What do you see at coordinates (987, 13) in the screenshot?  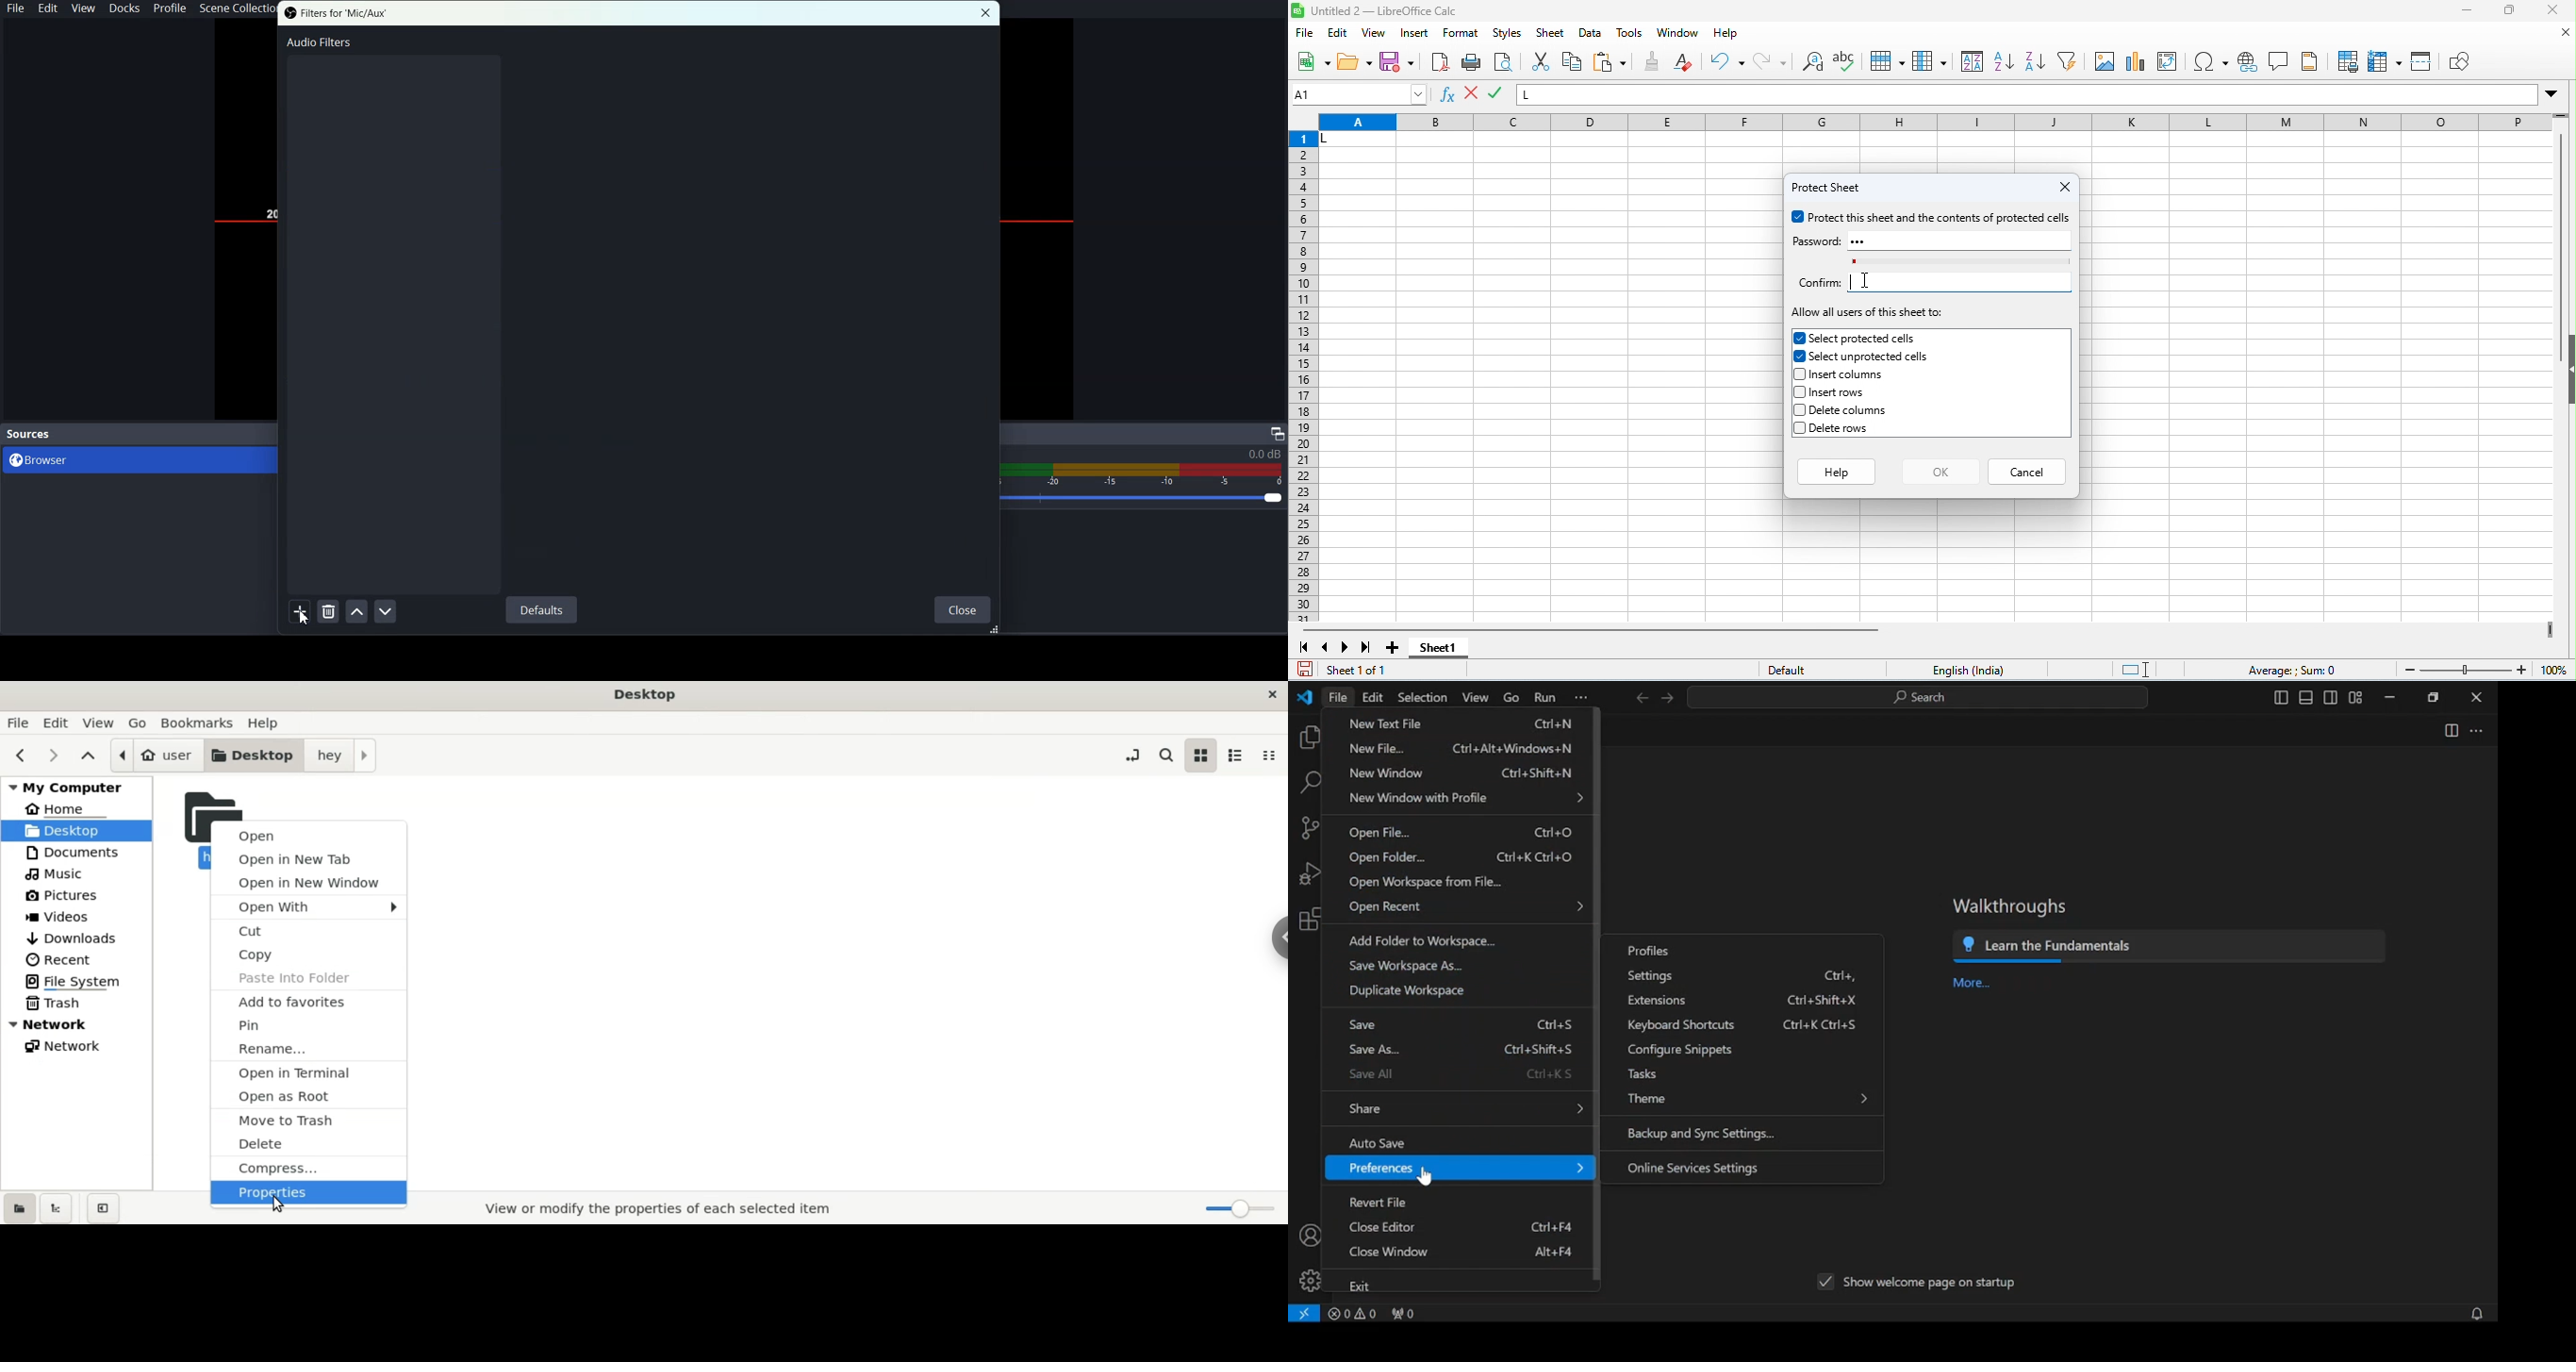 I see `Close` at bounding box center [987, 13].